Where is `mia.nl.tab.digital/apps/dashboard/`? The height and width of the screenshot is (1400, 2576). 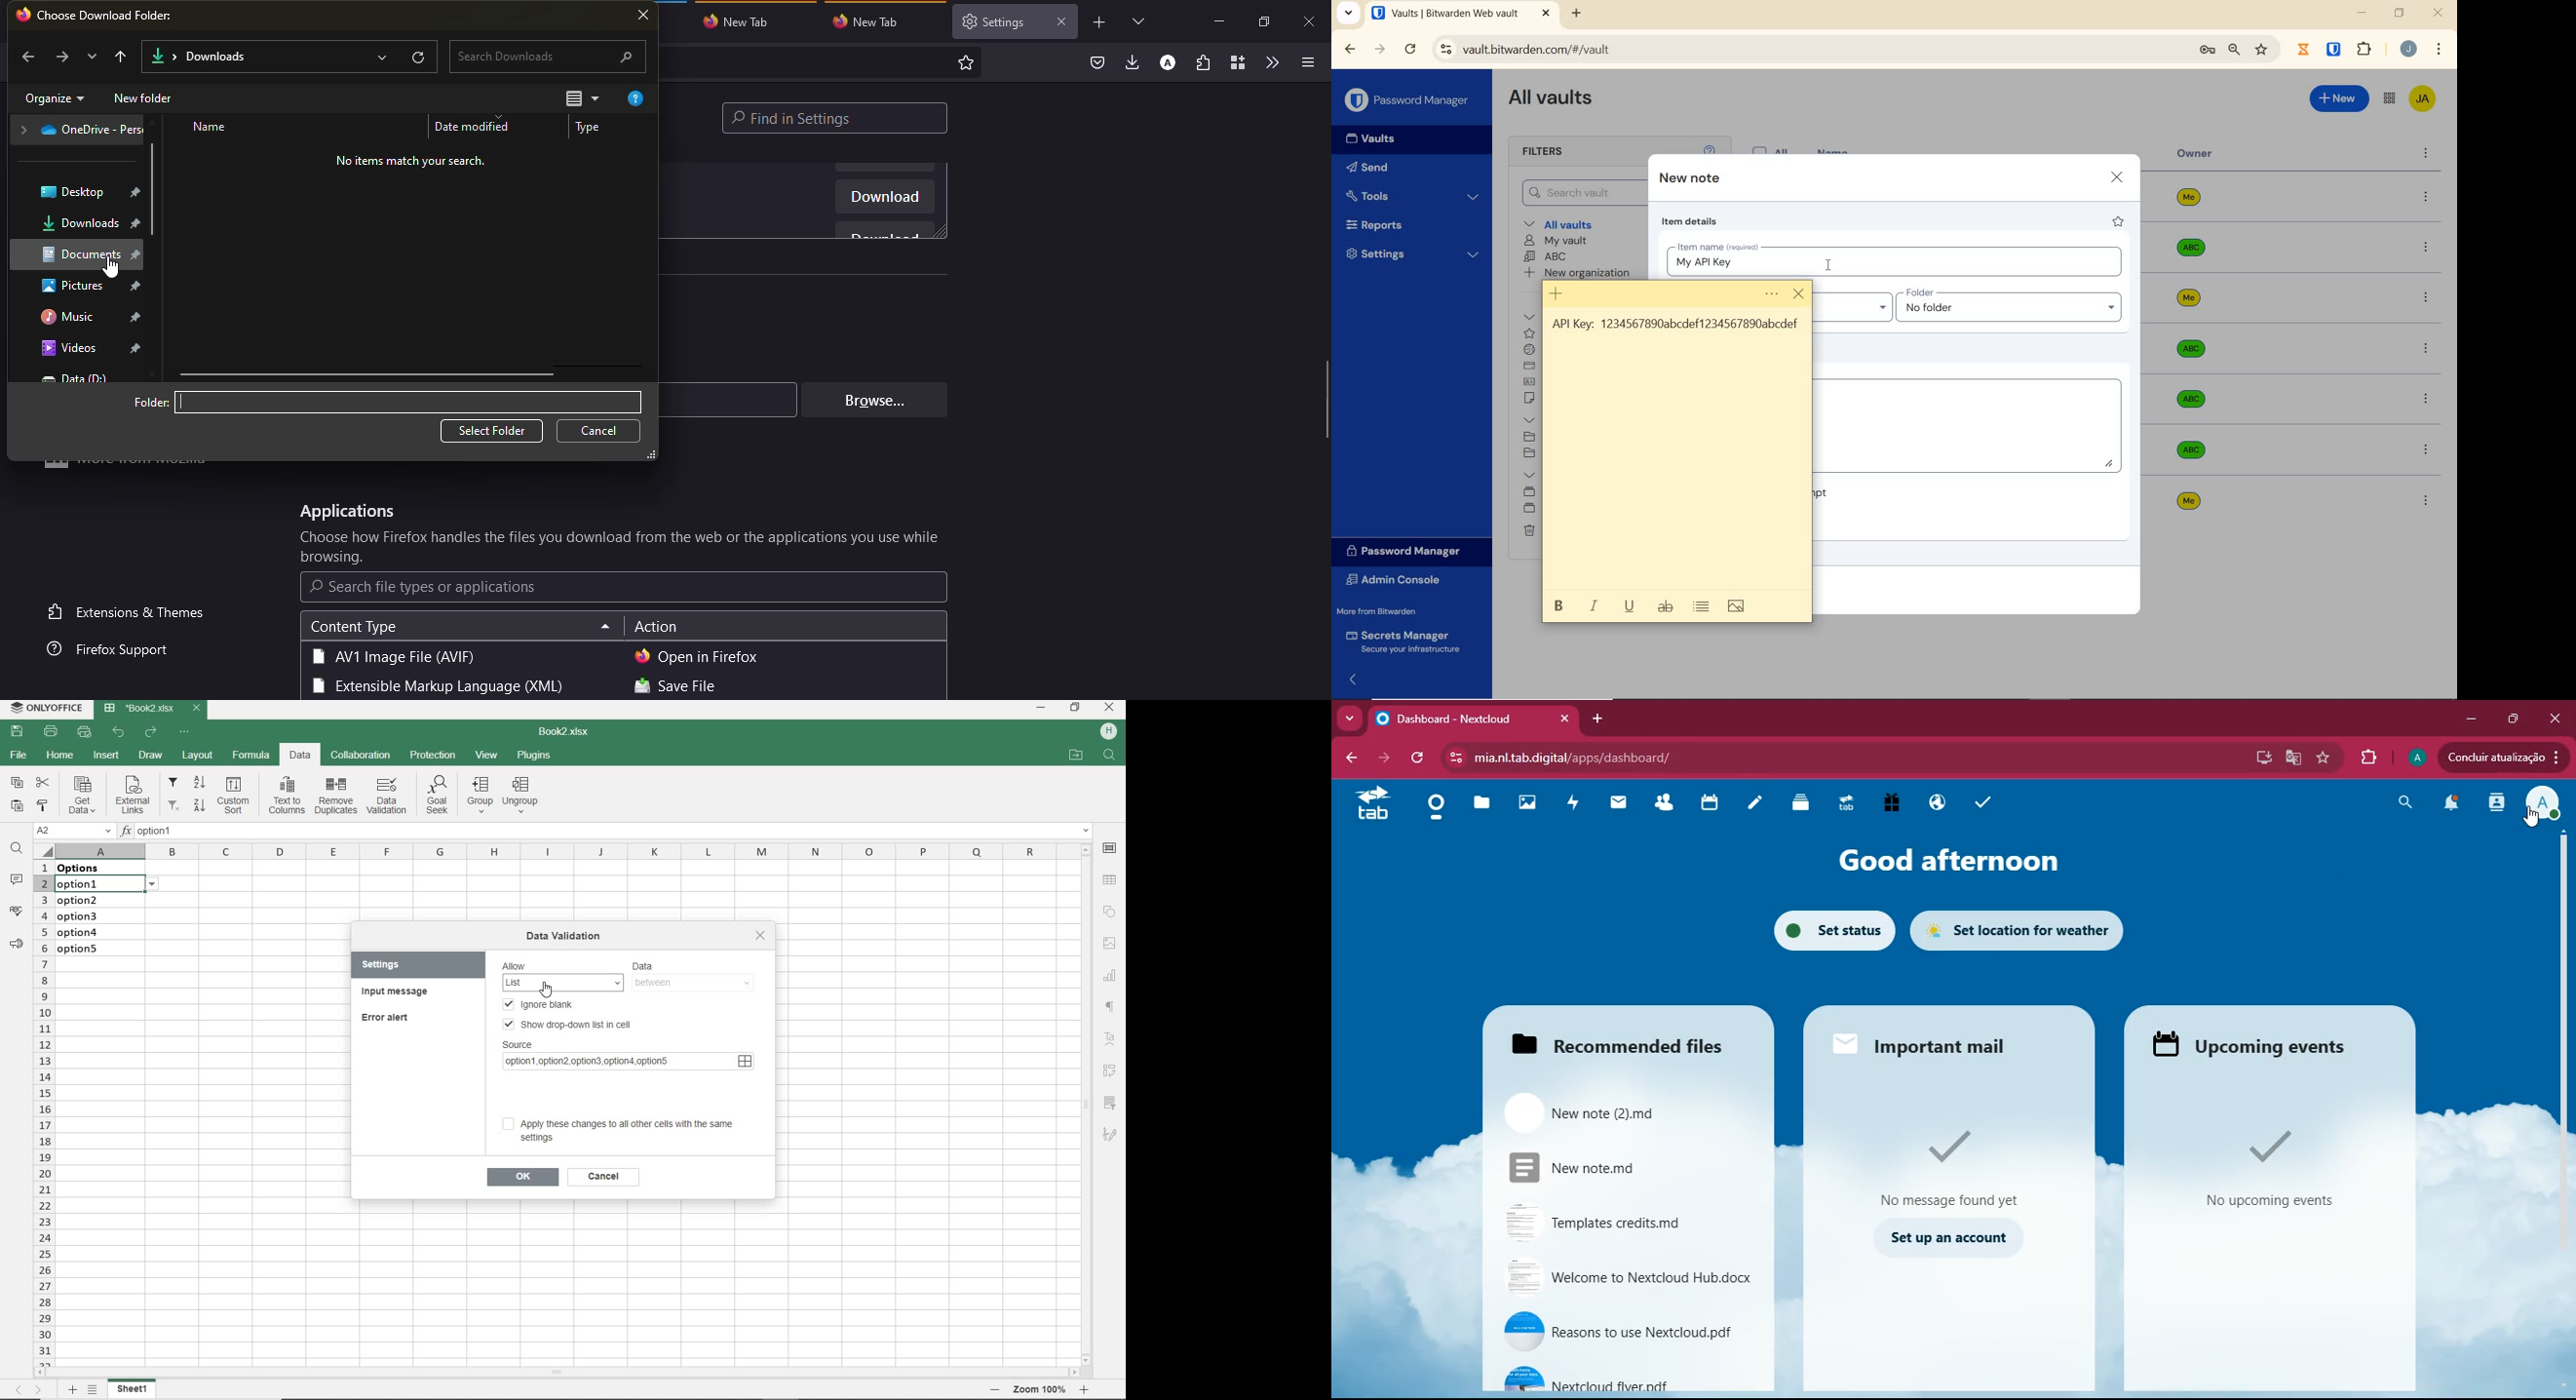
mia.nl.tab.digital/apps/dashboard/ is located at coordinates (1573, 759).